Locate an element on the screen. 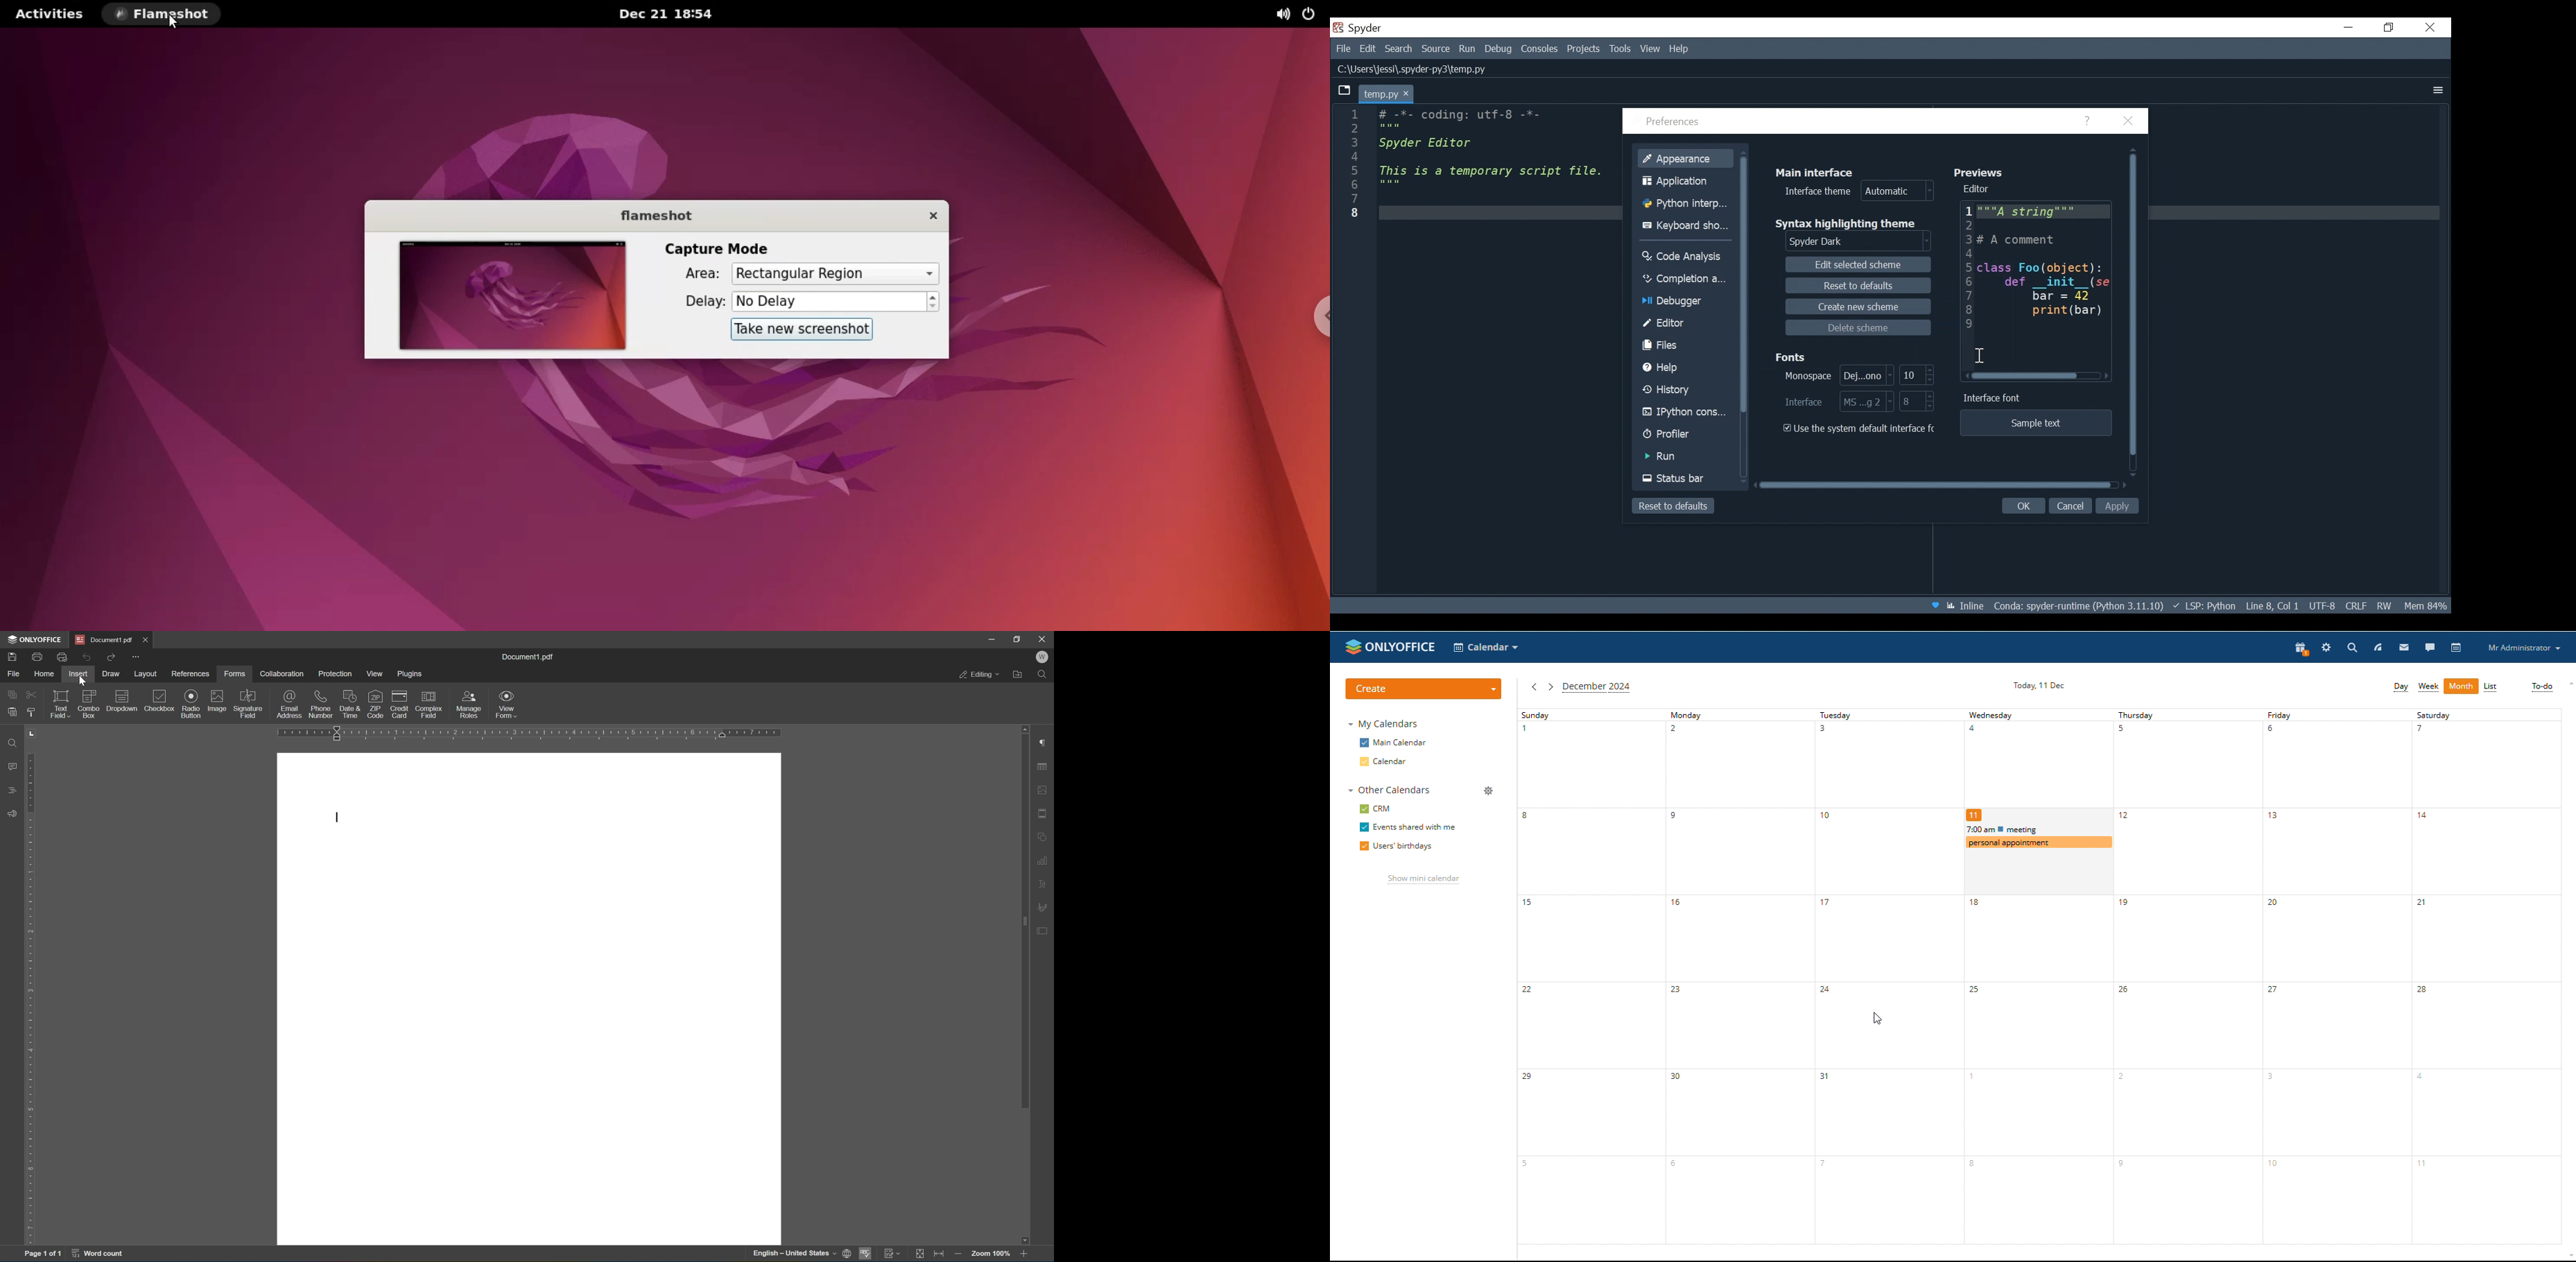  monday is located at coordinates (1740, 976).